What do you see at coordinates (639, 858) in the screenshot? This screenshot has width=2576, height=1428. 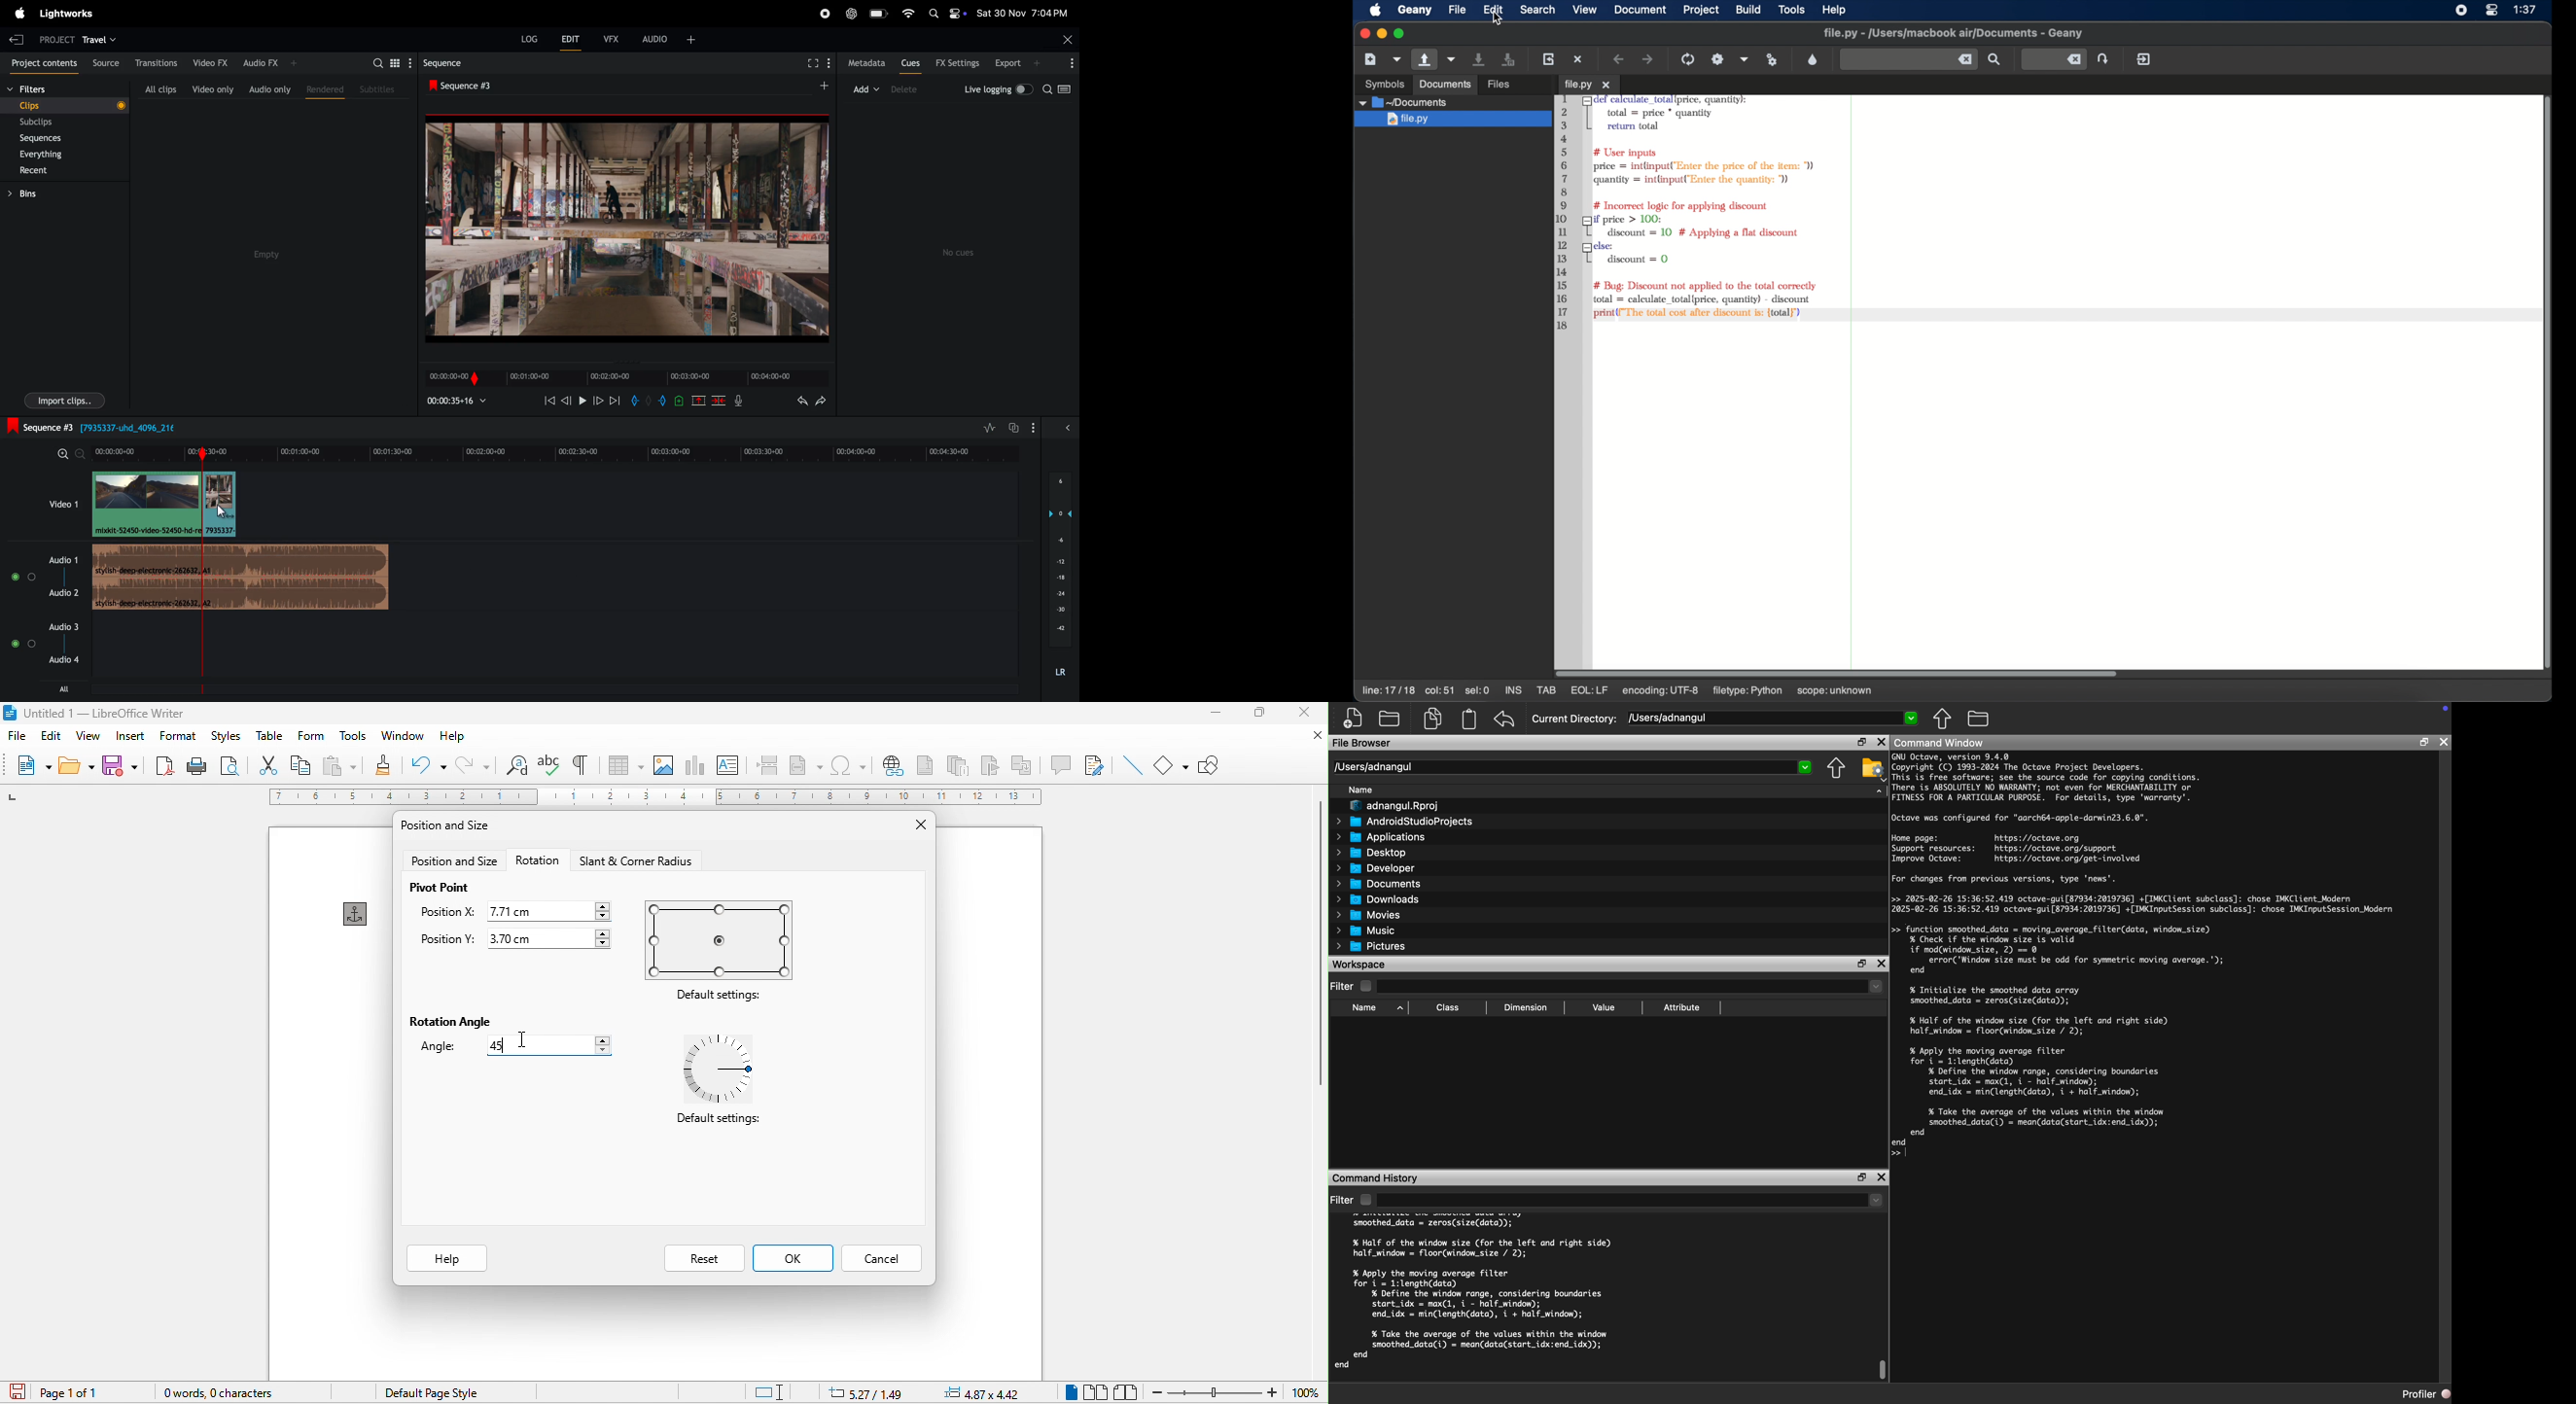 I see `start and corner radius` at bounding box center [639, 858].